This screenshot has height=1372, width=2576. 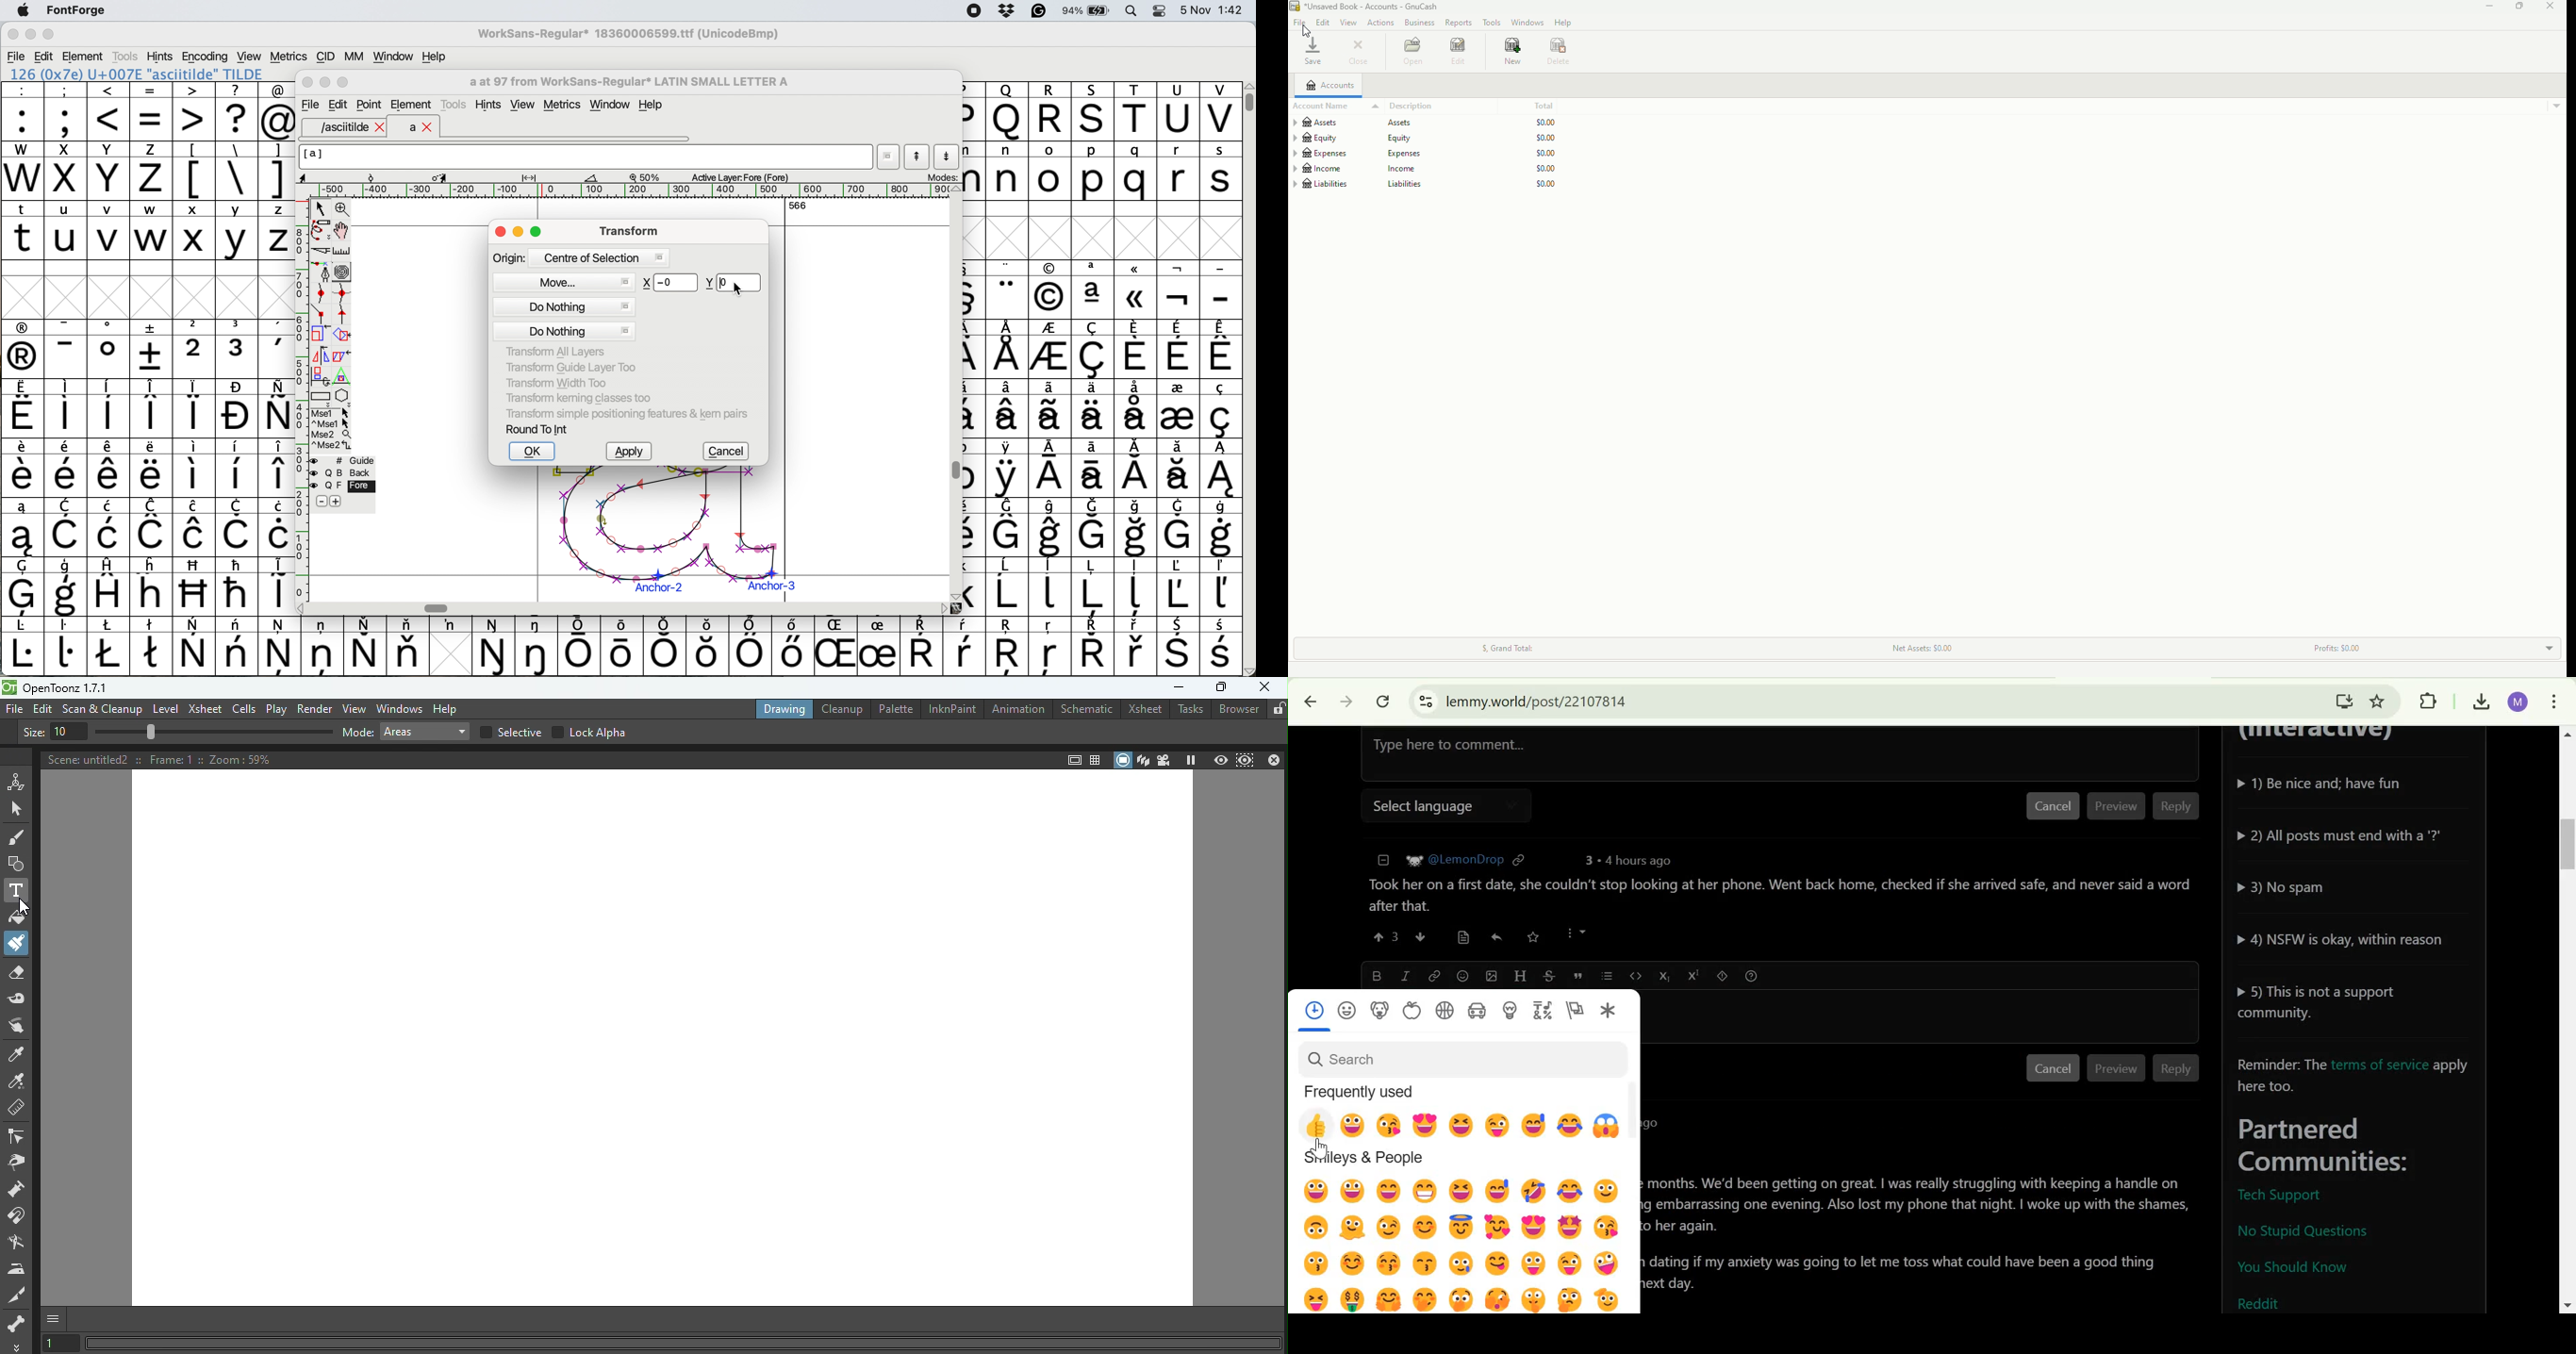 What do you see at coordinates (1547, 103) in the screenshot?
I see `Total` at bounding box center [1547, 103].